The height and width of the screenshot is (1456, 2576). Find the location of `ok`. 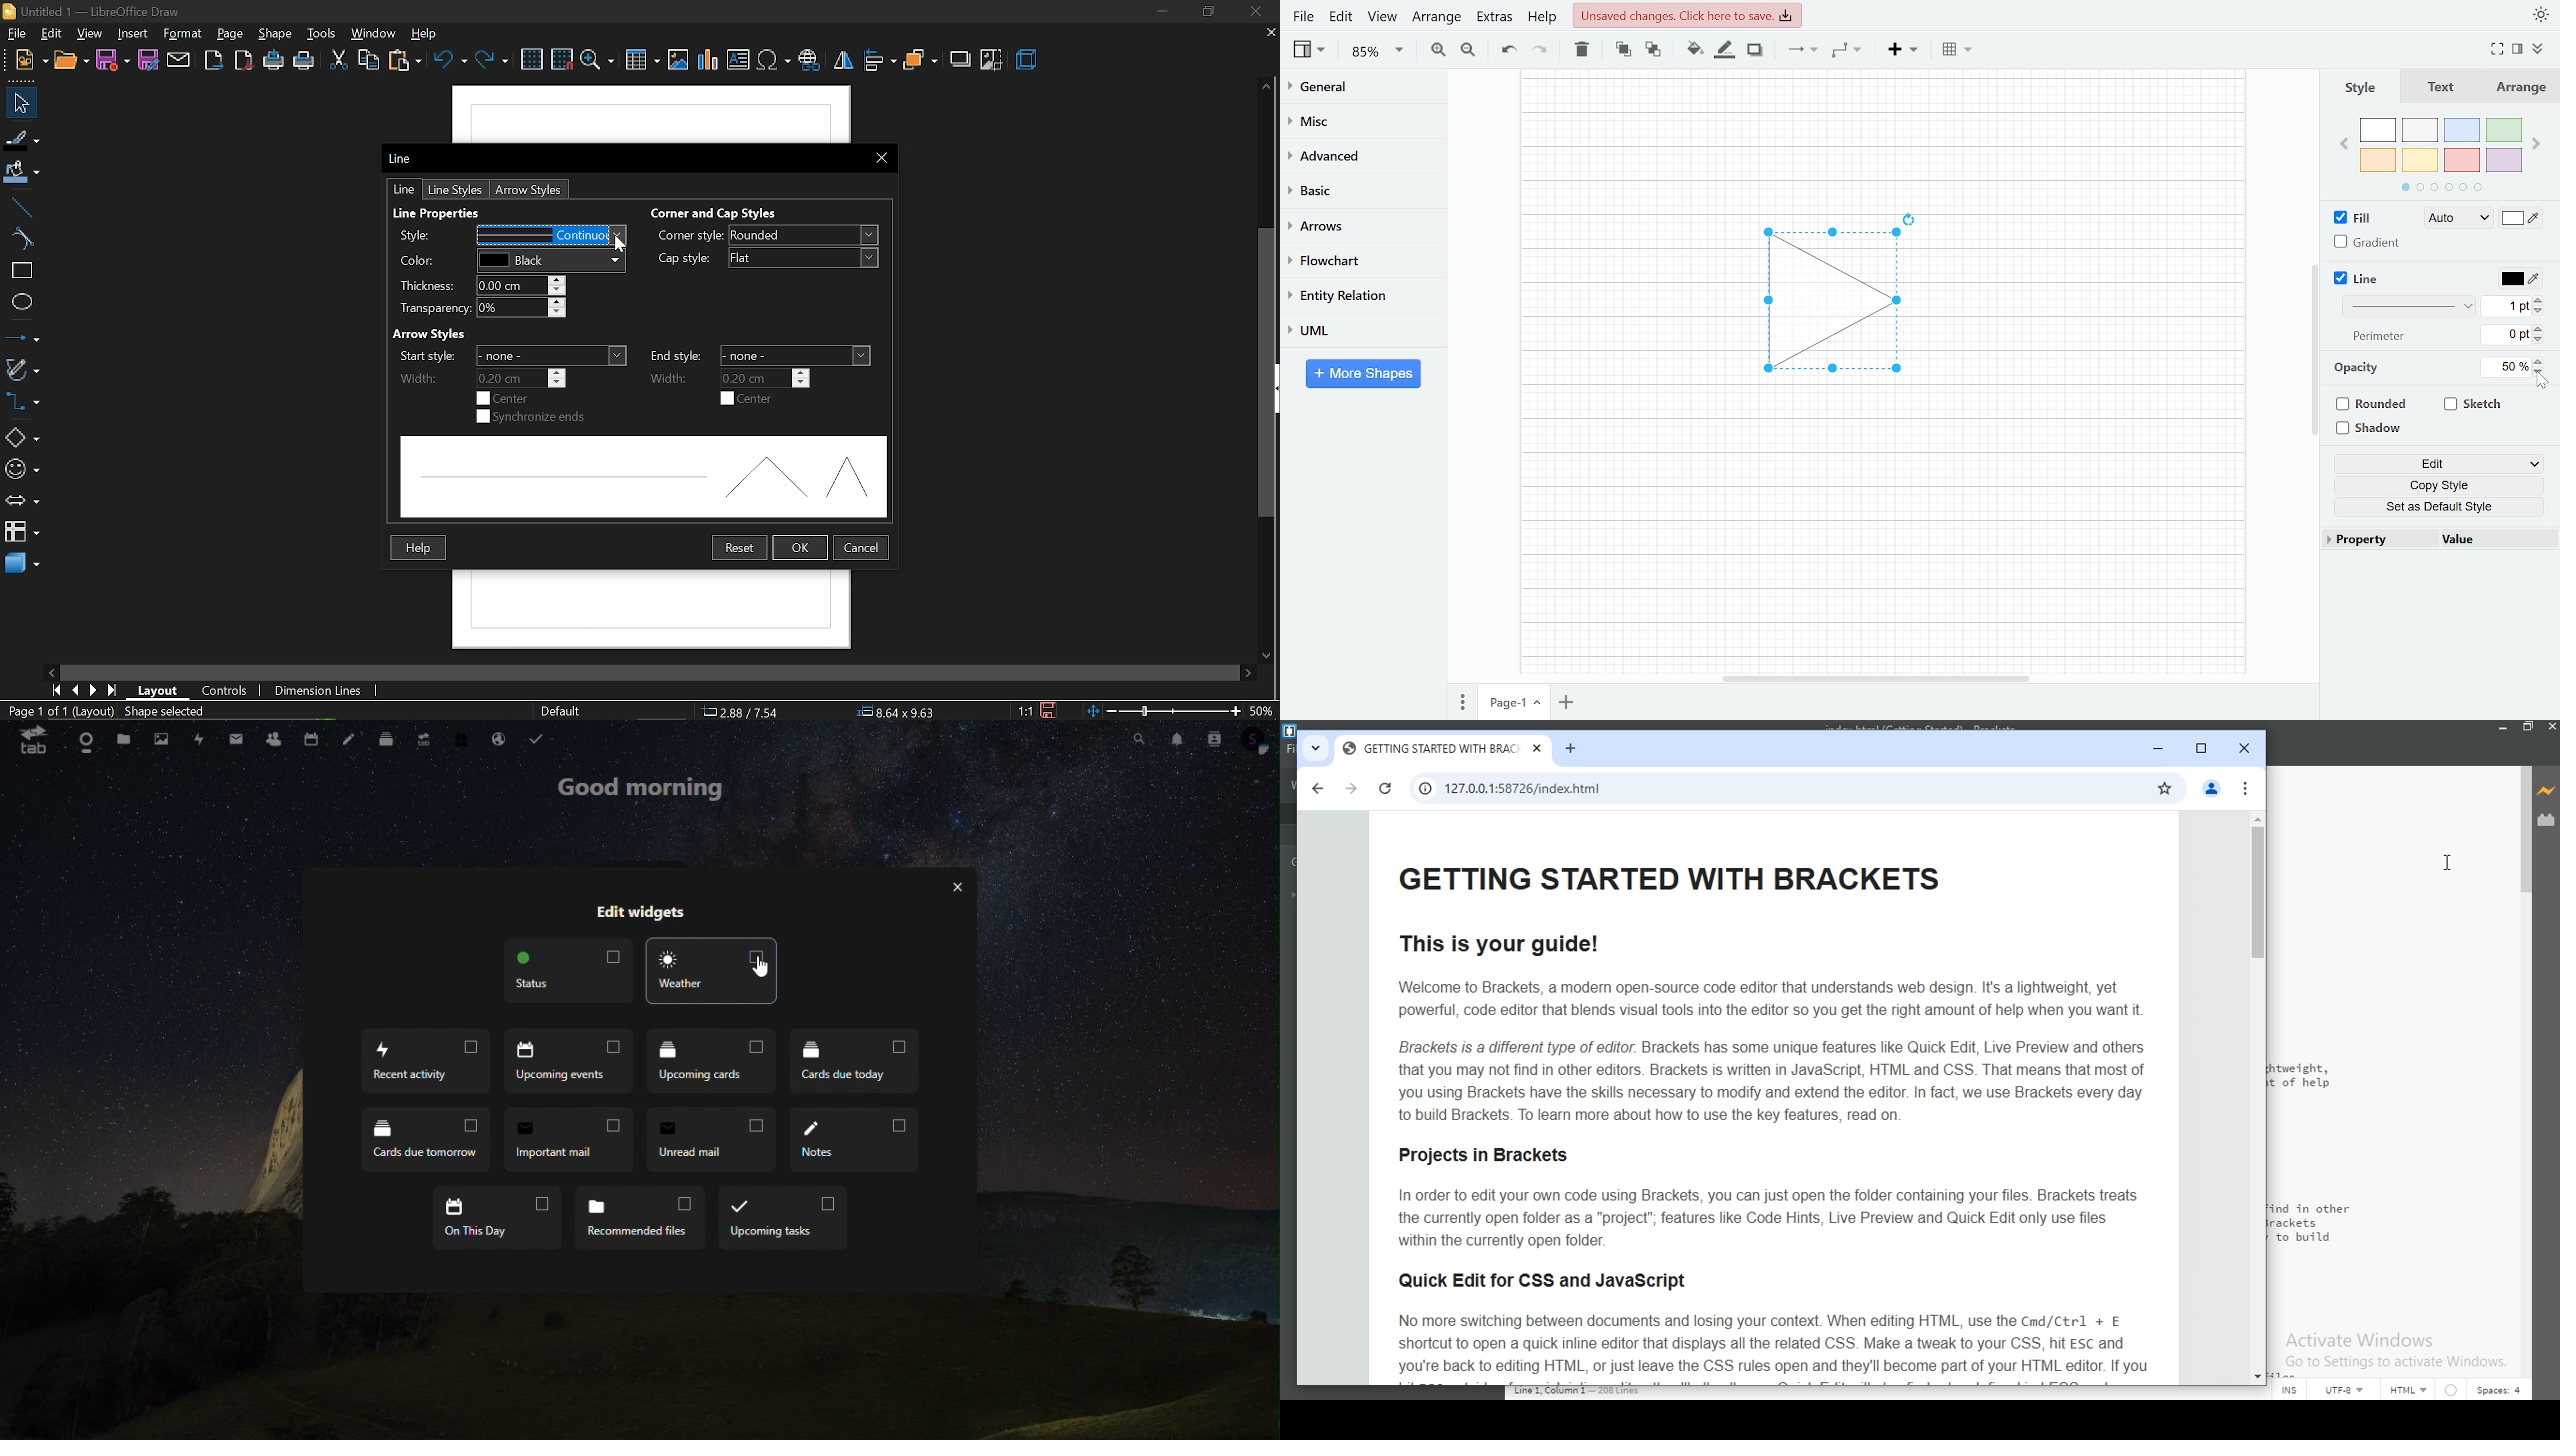

ok is located at coordinates (800, 547).